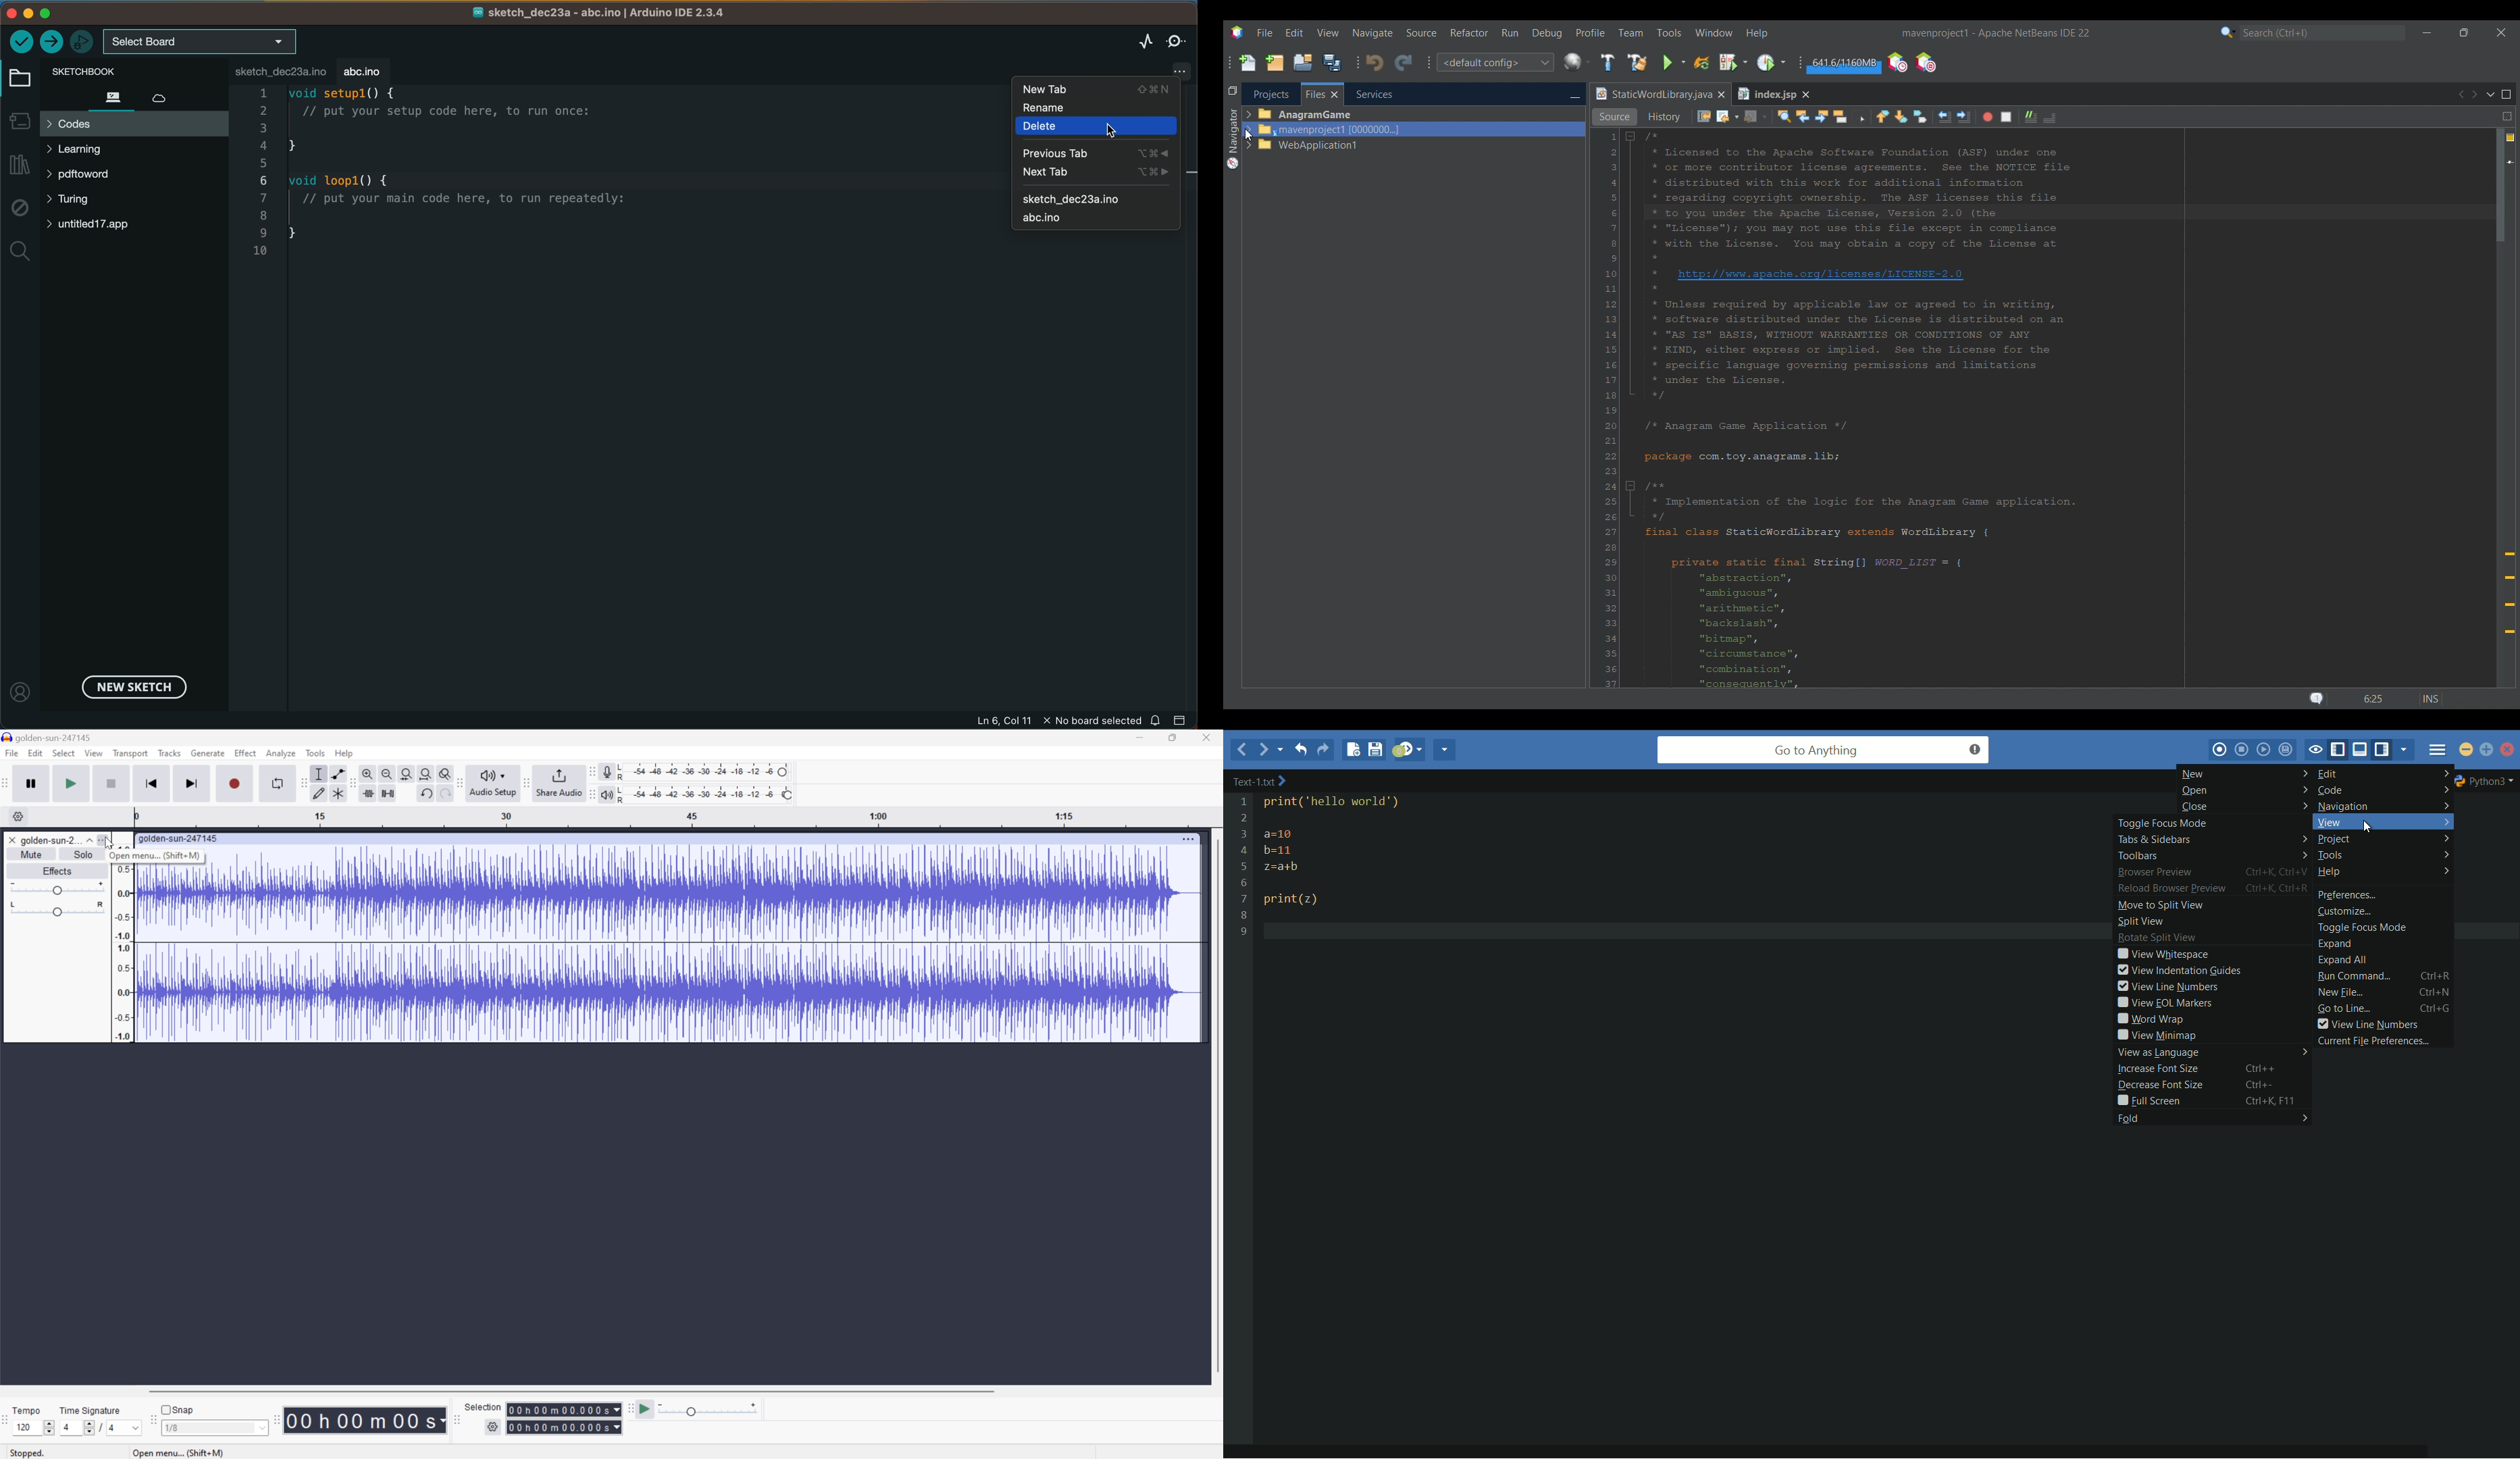  What do you see at coordinates (678, 817) in the screenshot?
I see `Scale` at bounding box center [678, 817].